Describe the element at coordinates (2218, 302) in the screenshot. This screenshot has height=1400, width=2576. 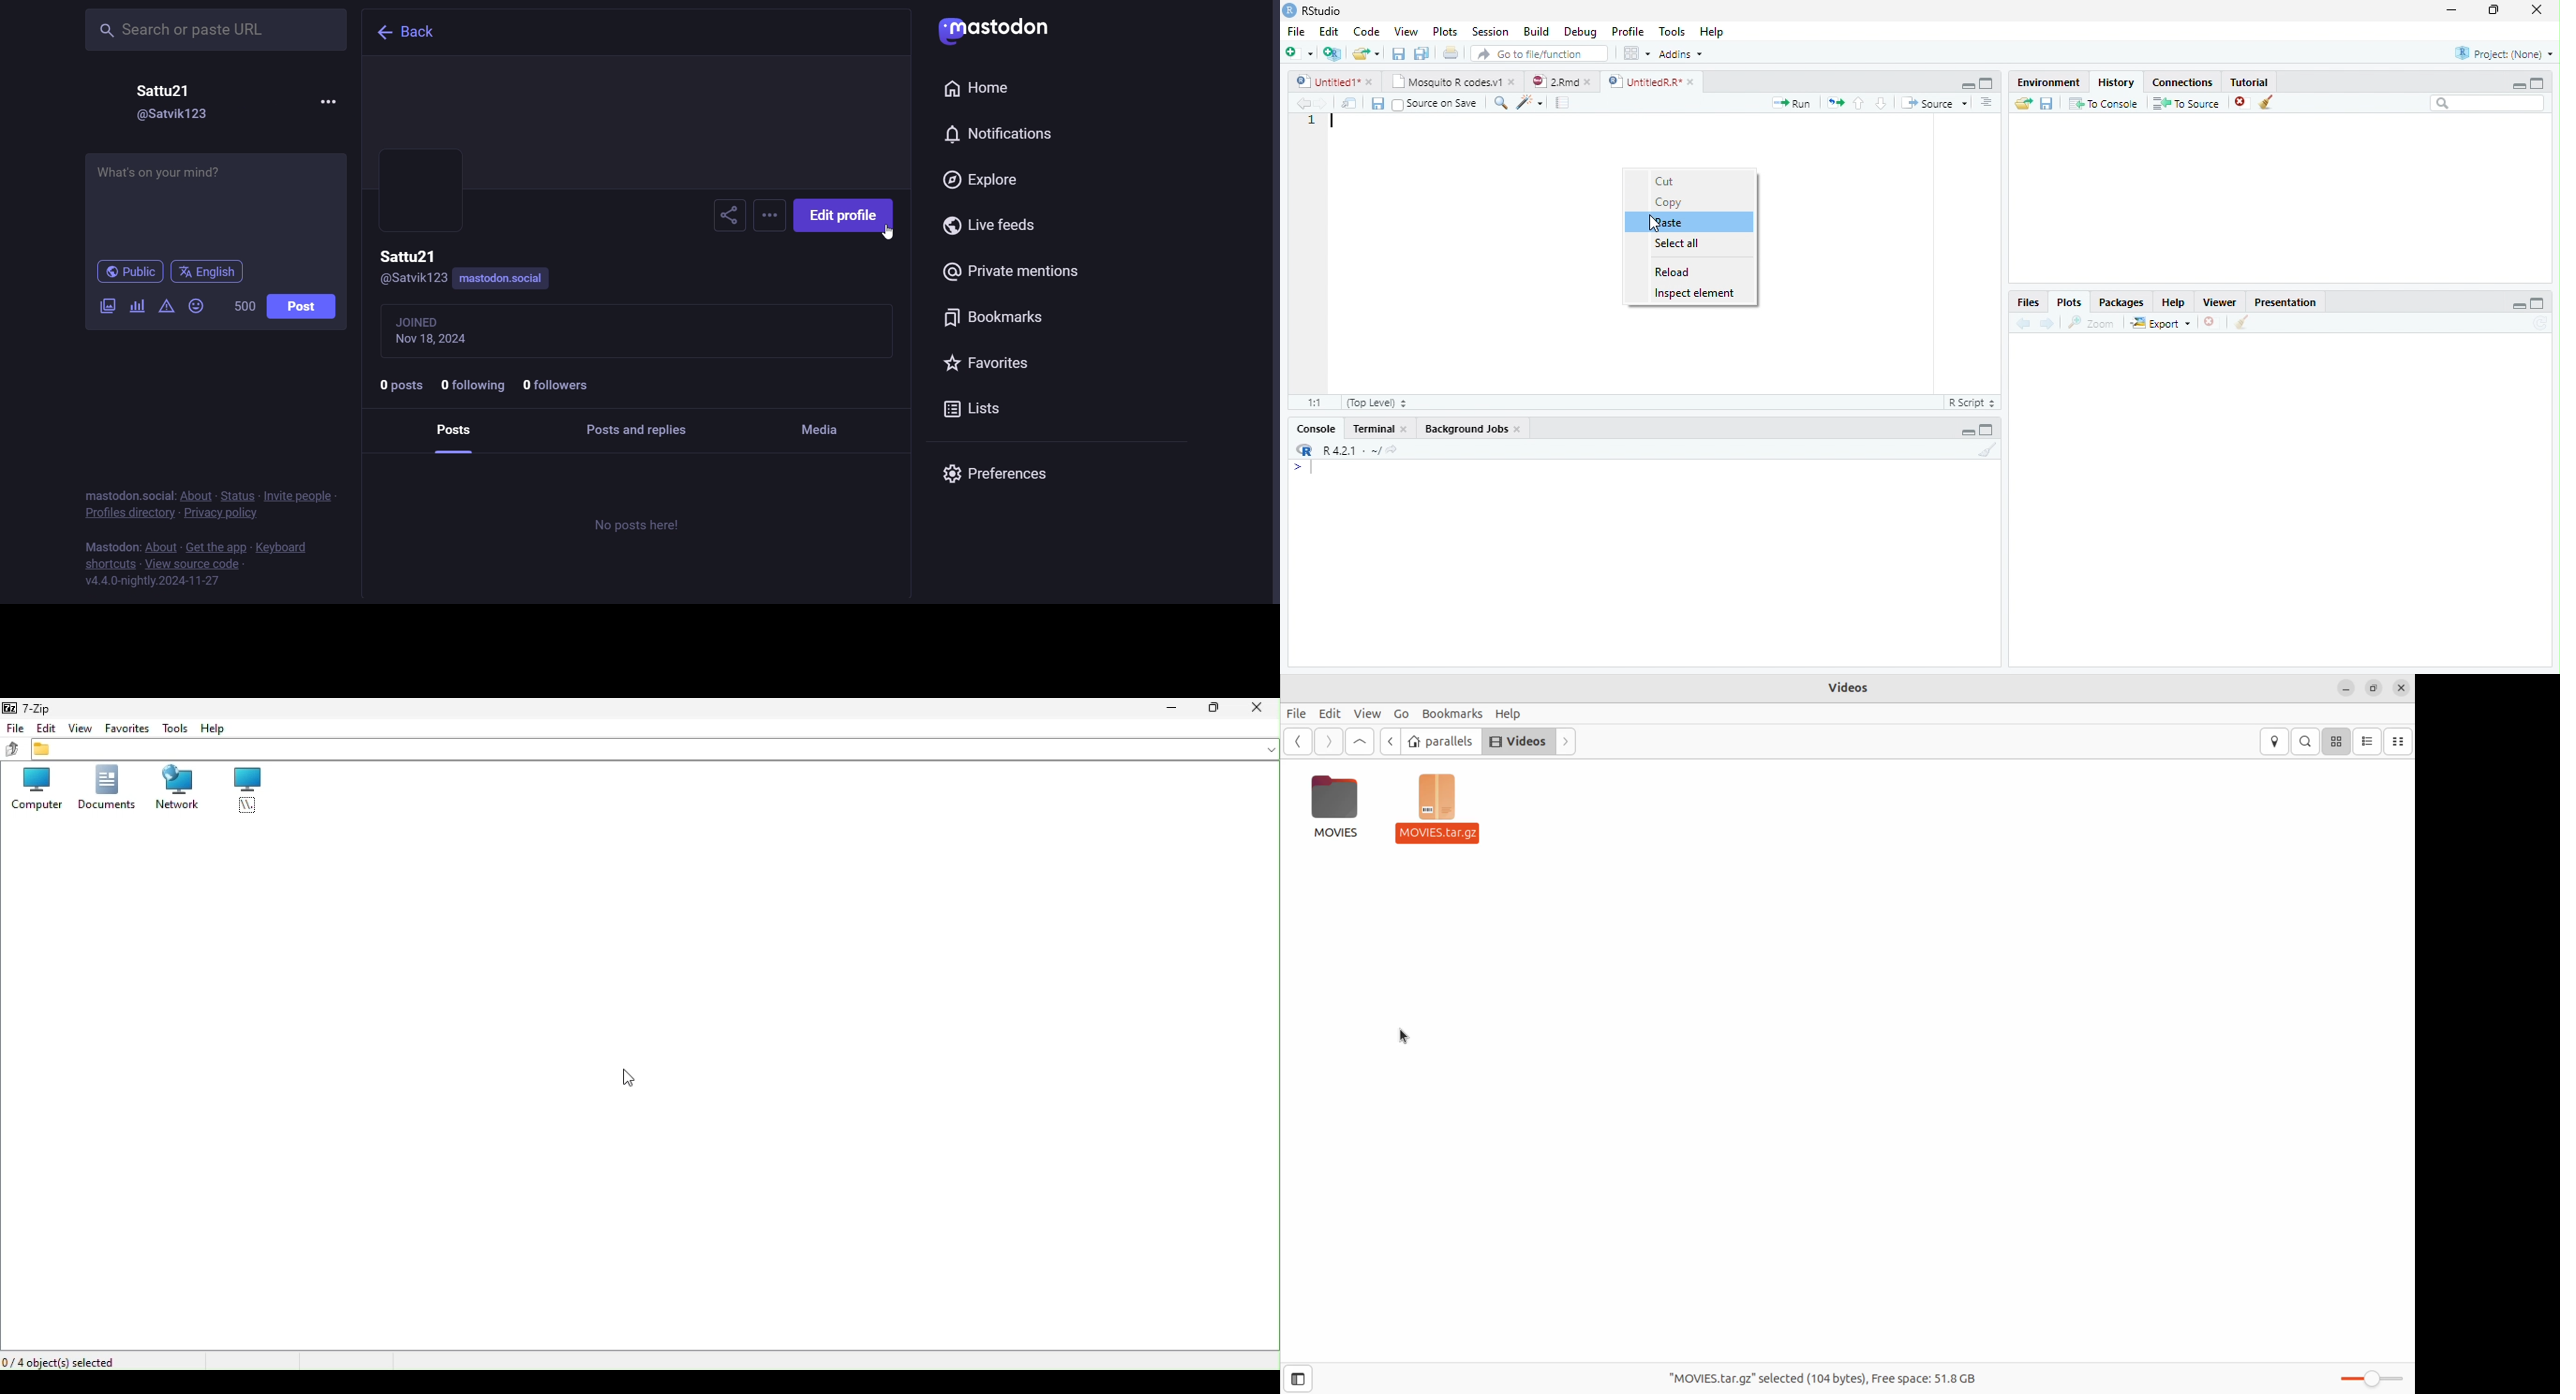
I see `Viewer` at that location.